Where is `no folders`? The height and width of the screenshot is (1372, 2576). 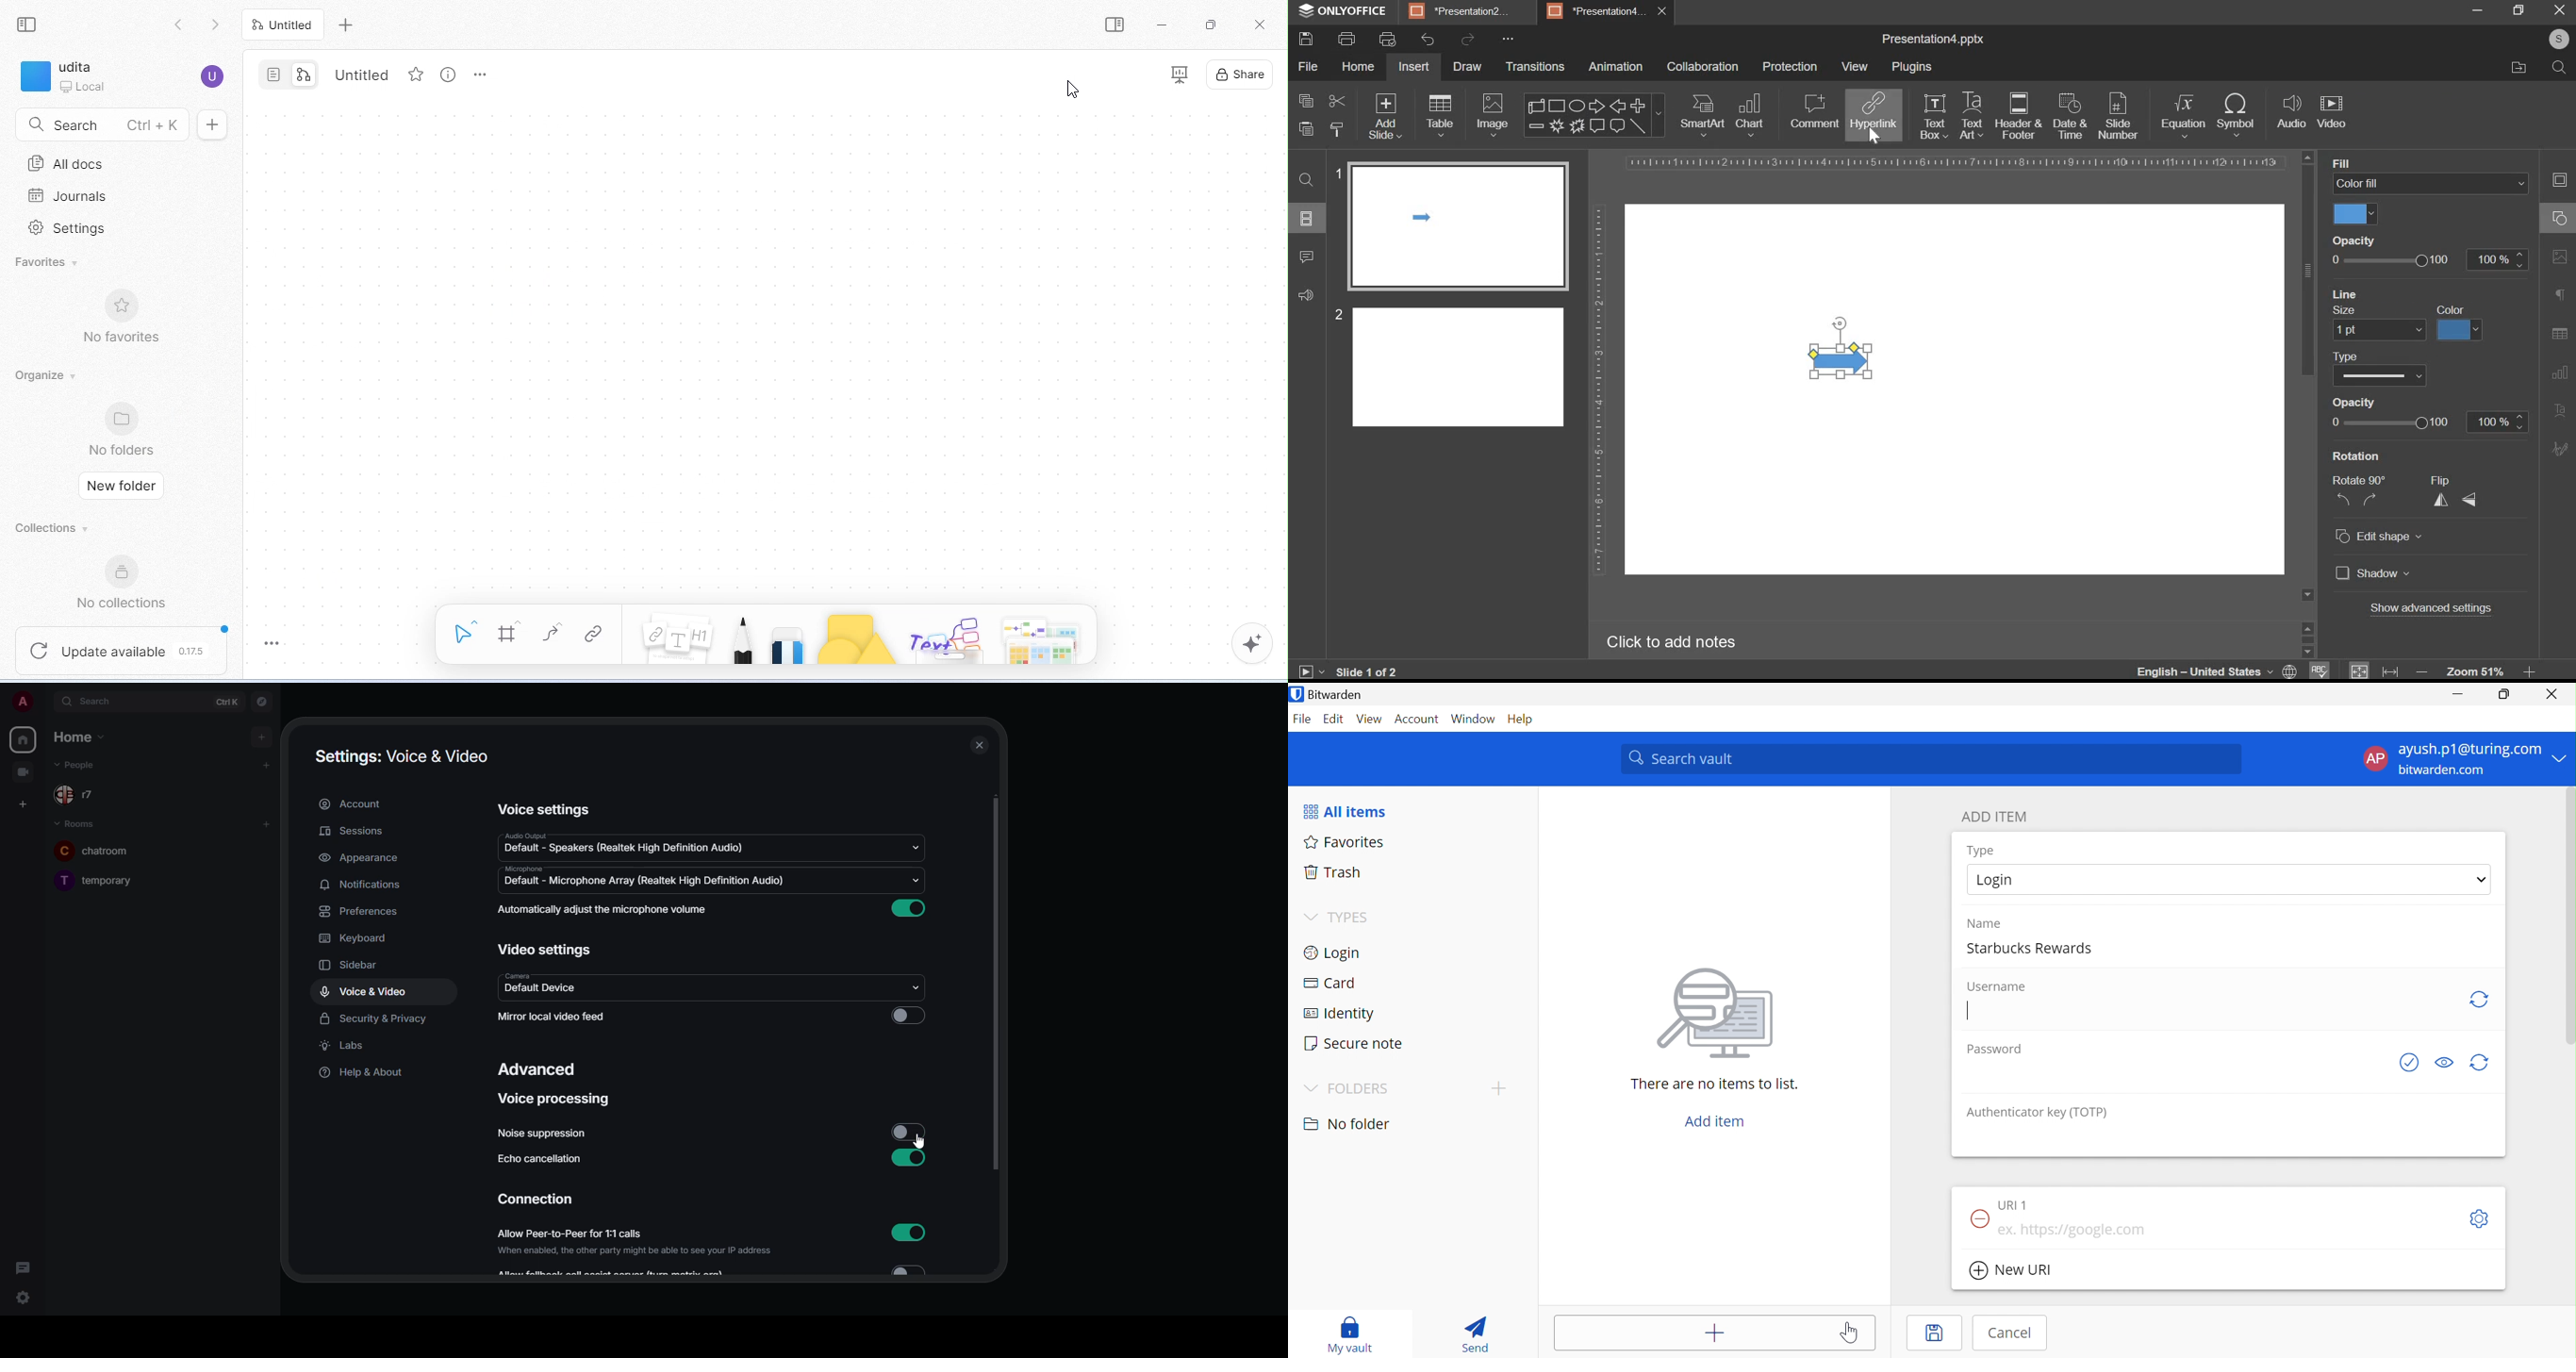
no folders is located at coordinates (124, 429).